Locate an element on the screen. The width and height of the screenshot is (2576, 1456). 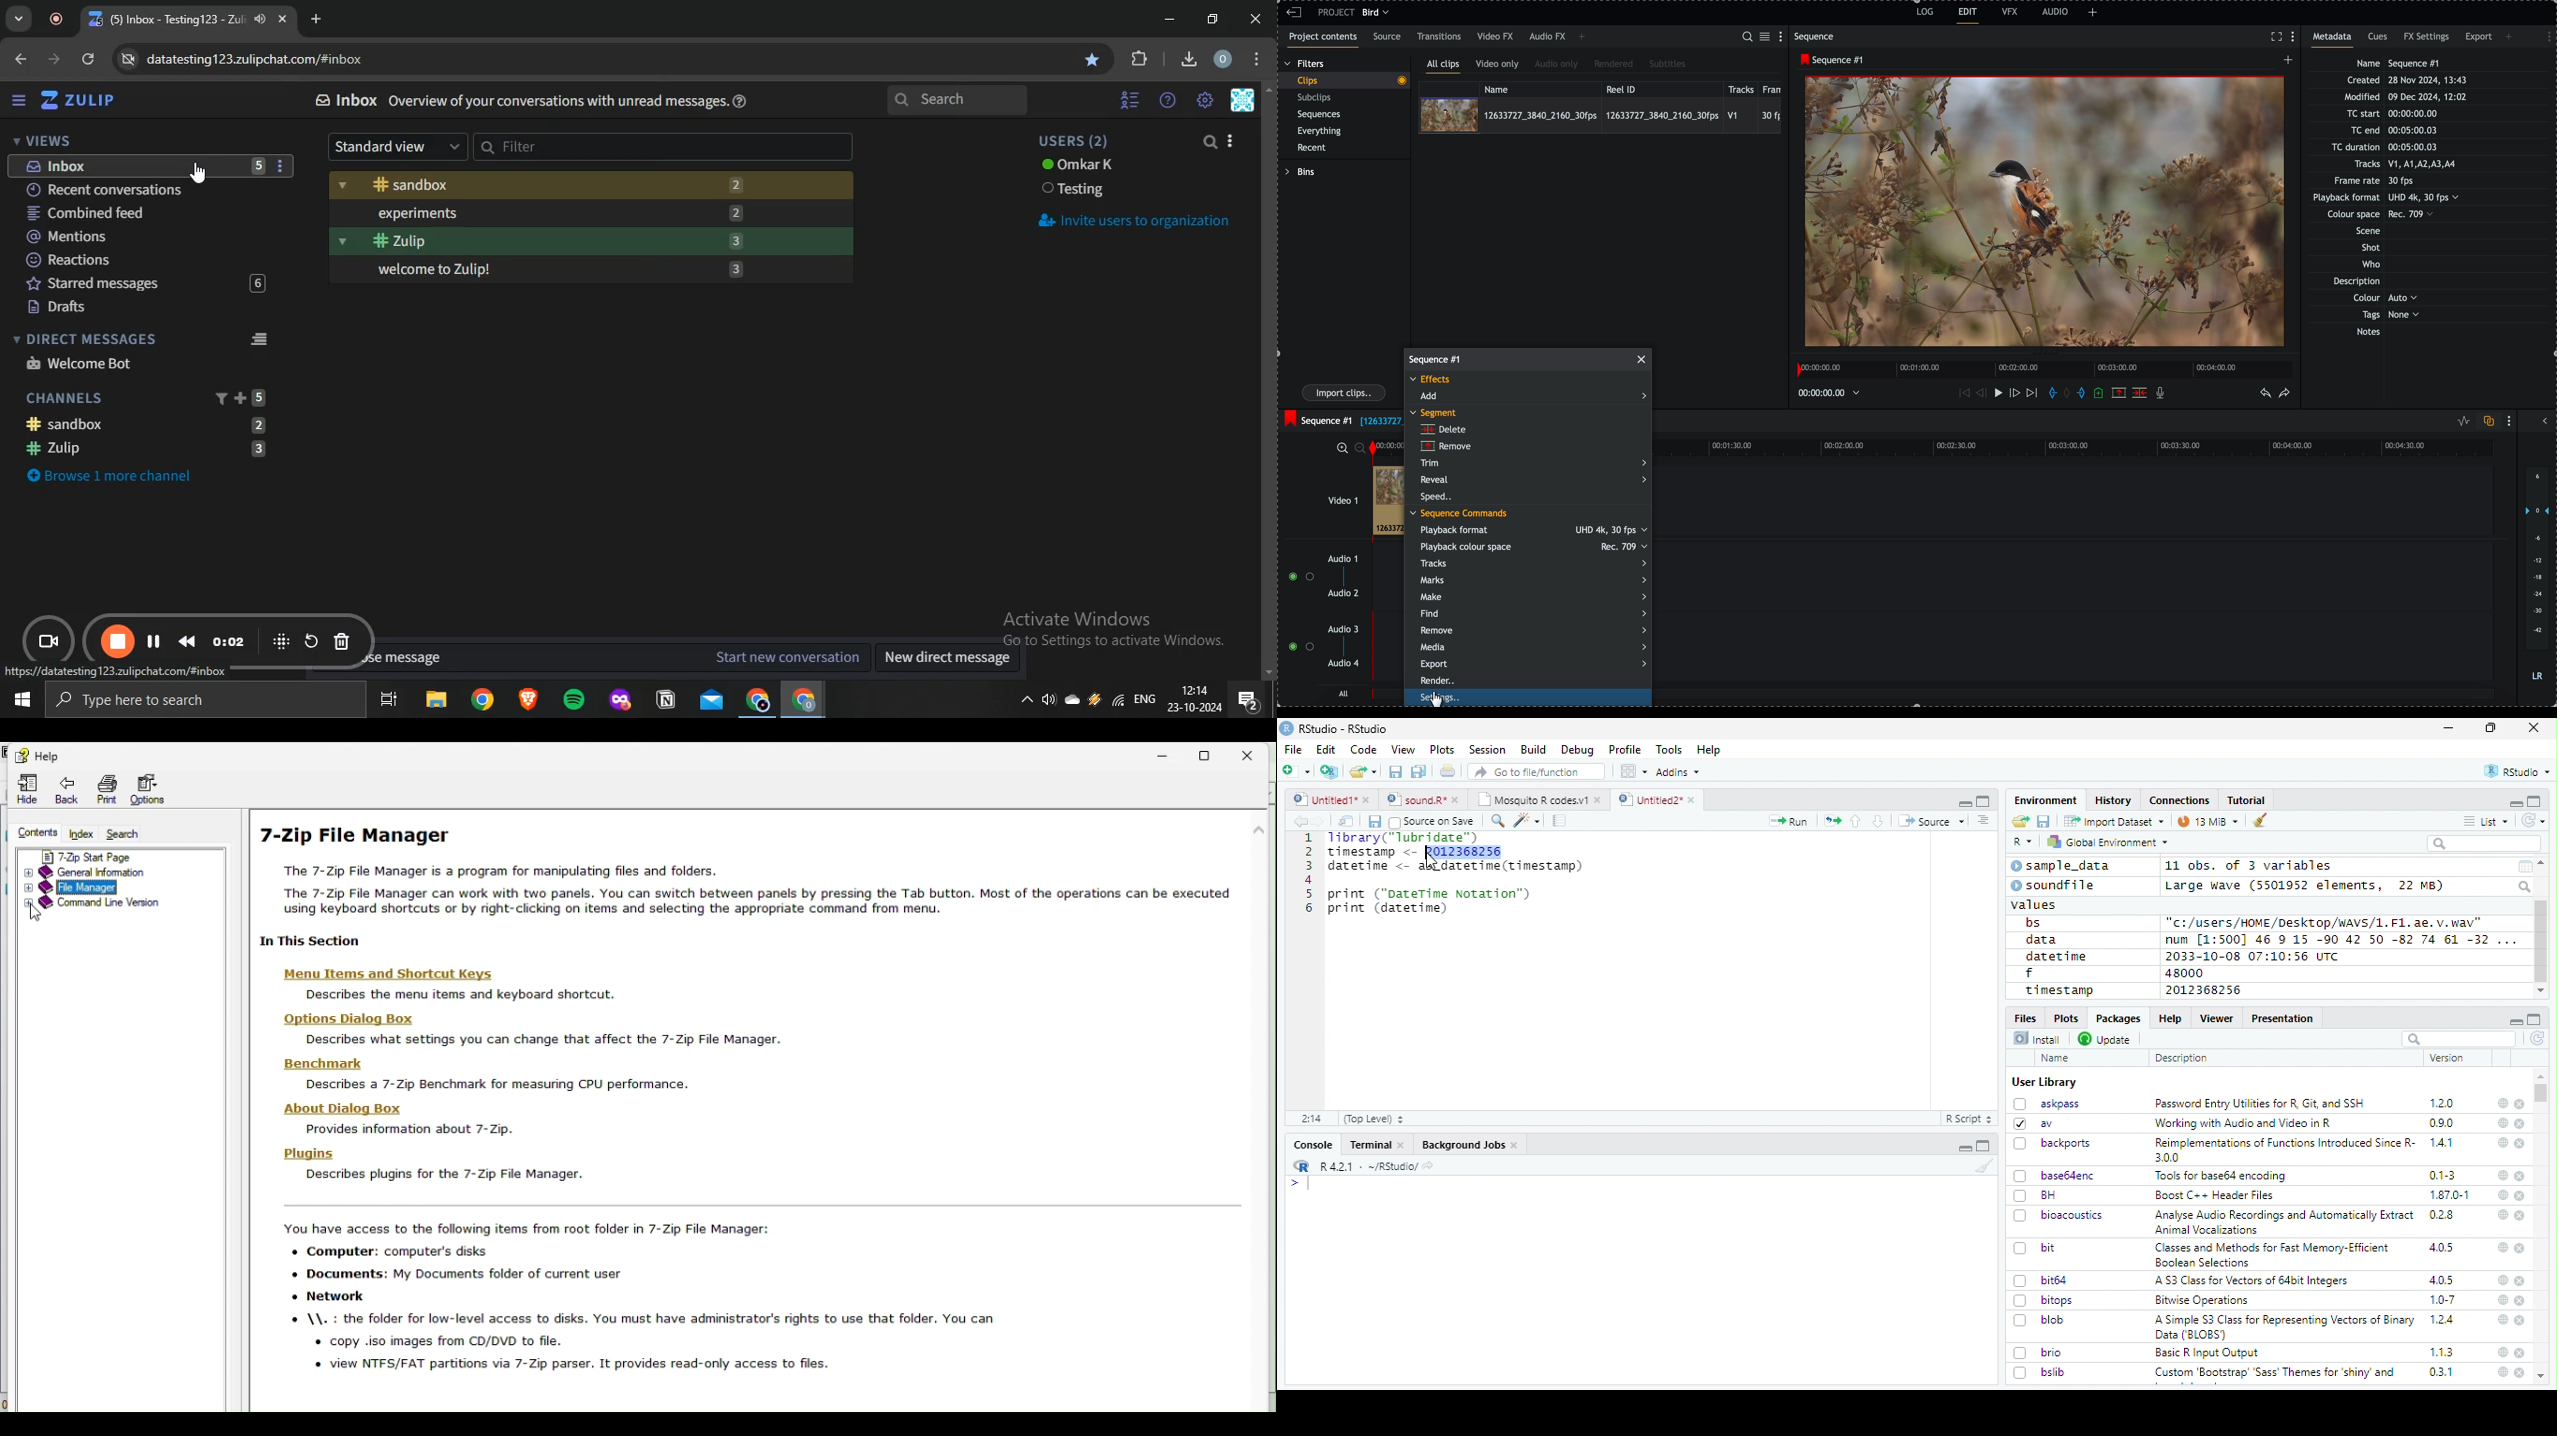
timestamp is located at coordinates (2058, 990).